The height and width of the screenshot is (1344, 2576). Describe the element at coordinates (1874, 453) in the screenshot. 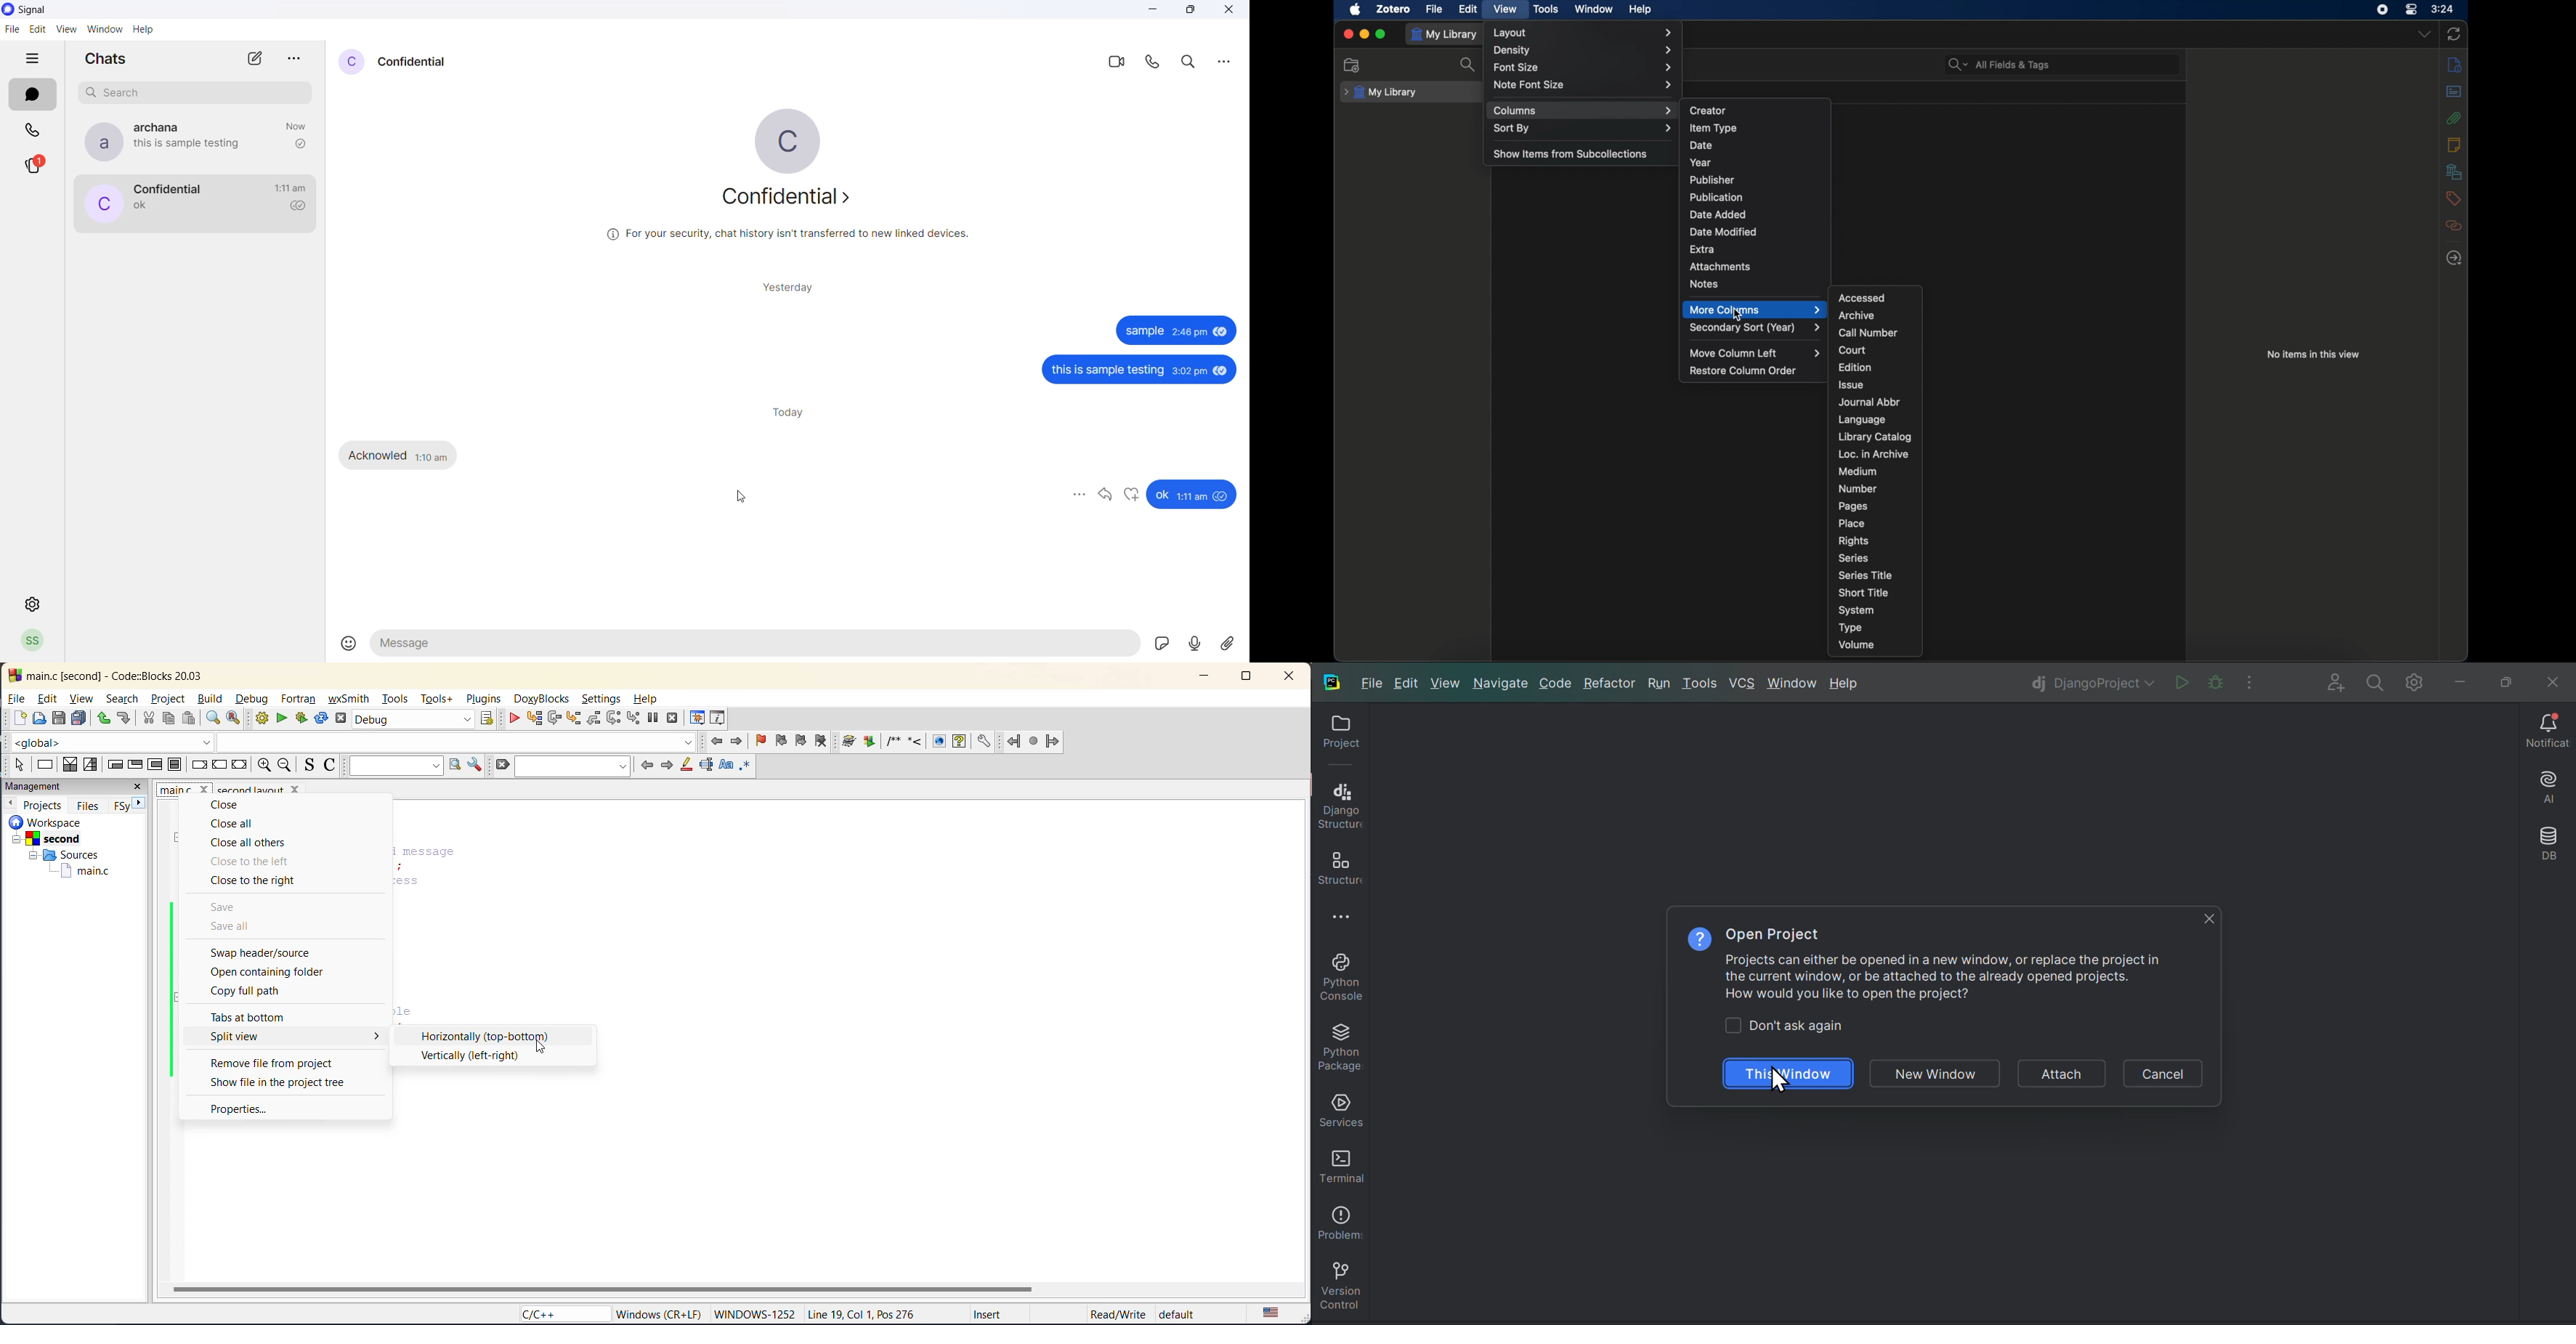

I see `loc. in archive` at that location.